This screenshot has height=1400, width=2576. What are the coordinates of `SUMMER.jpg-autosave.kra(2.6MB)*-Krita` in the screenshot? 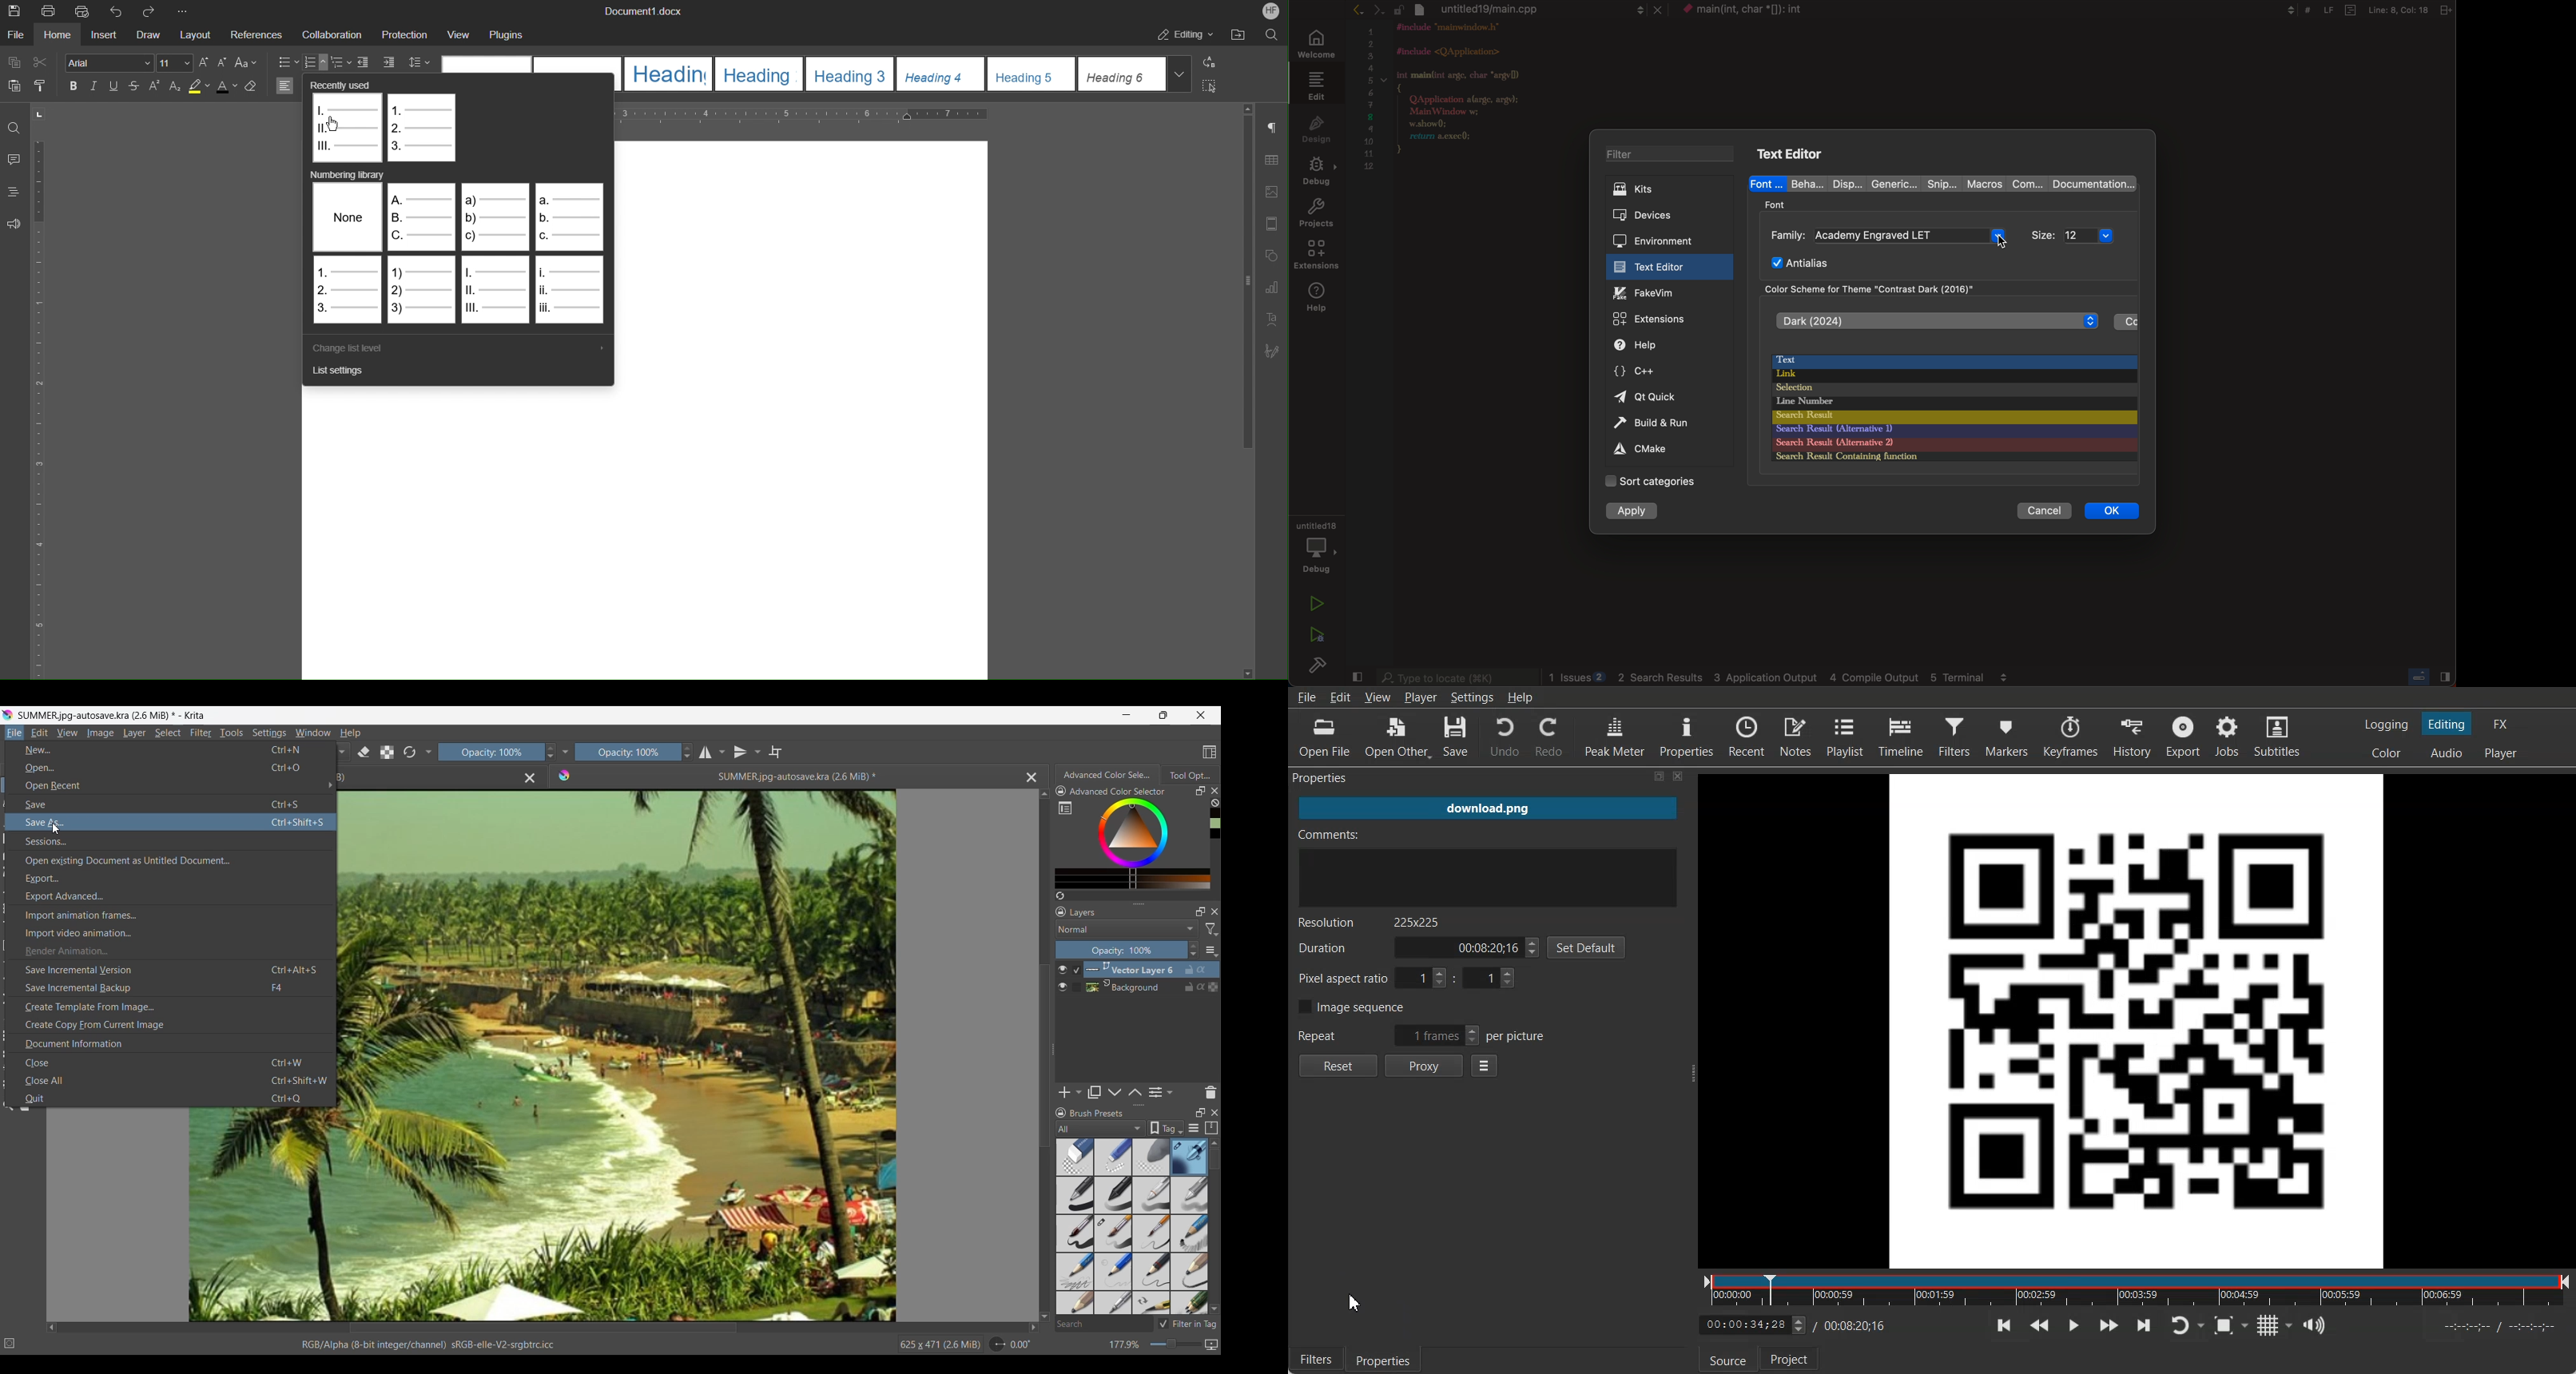 It's located at (113, 716).